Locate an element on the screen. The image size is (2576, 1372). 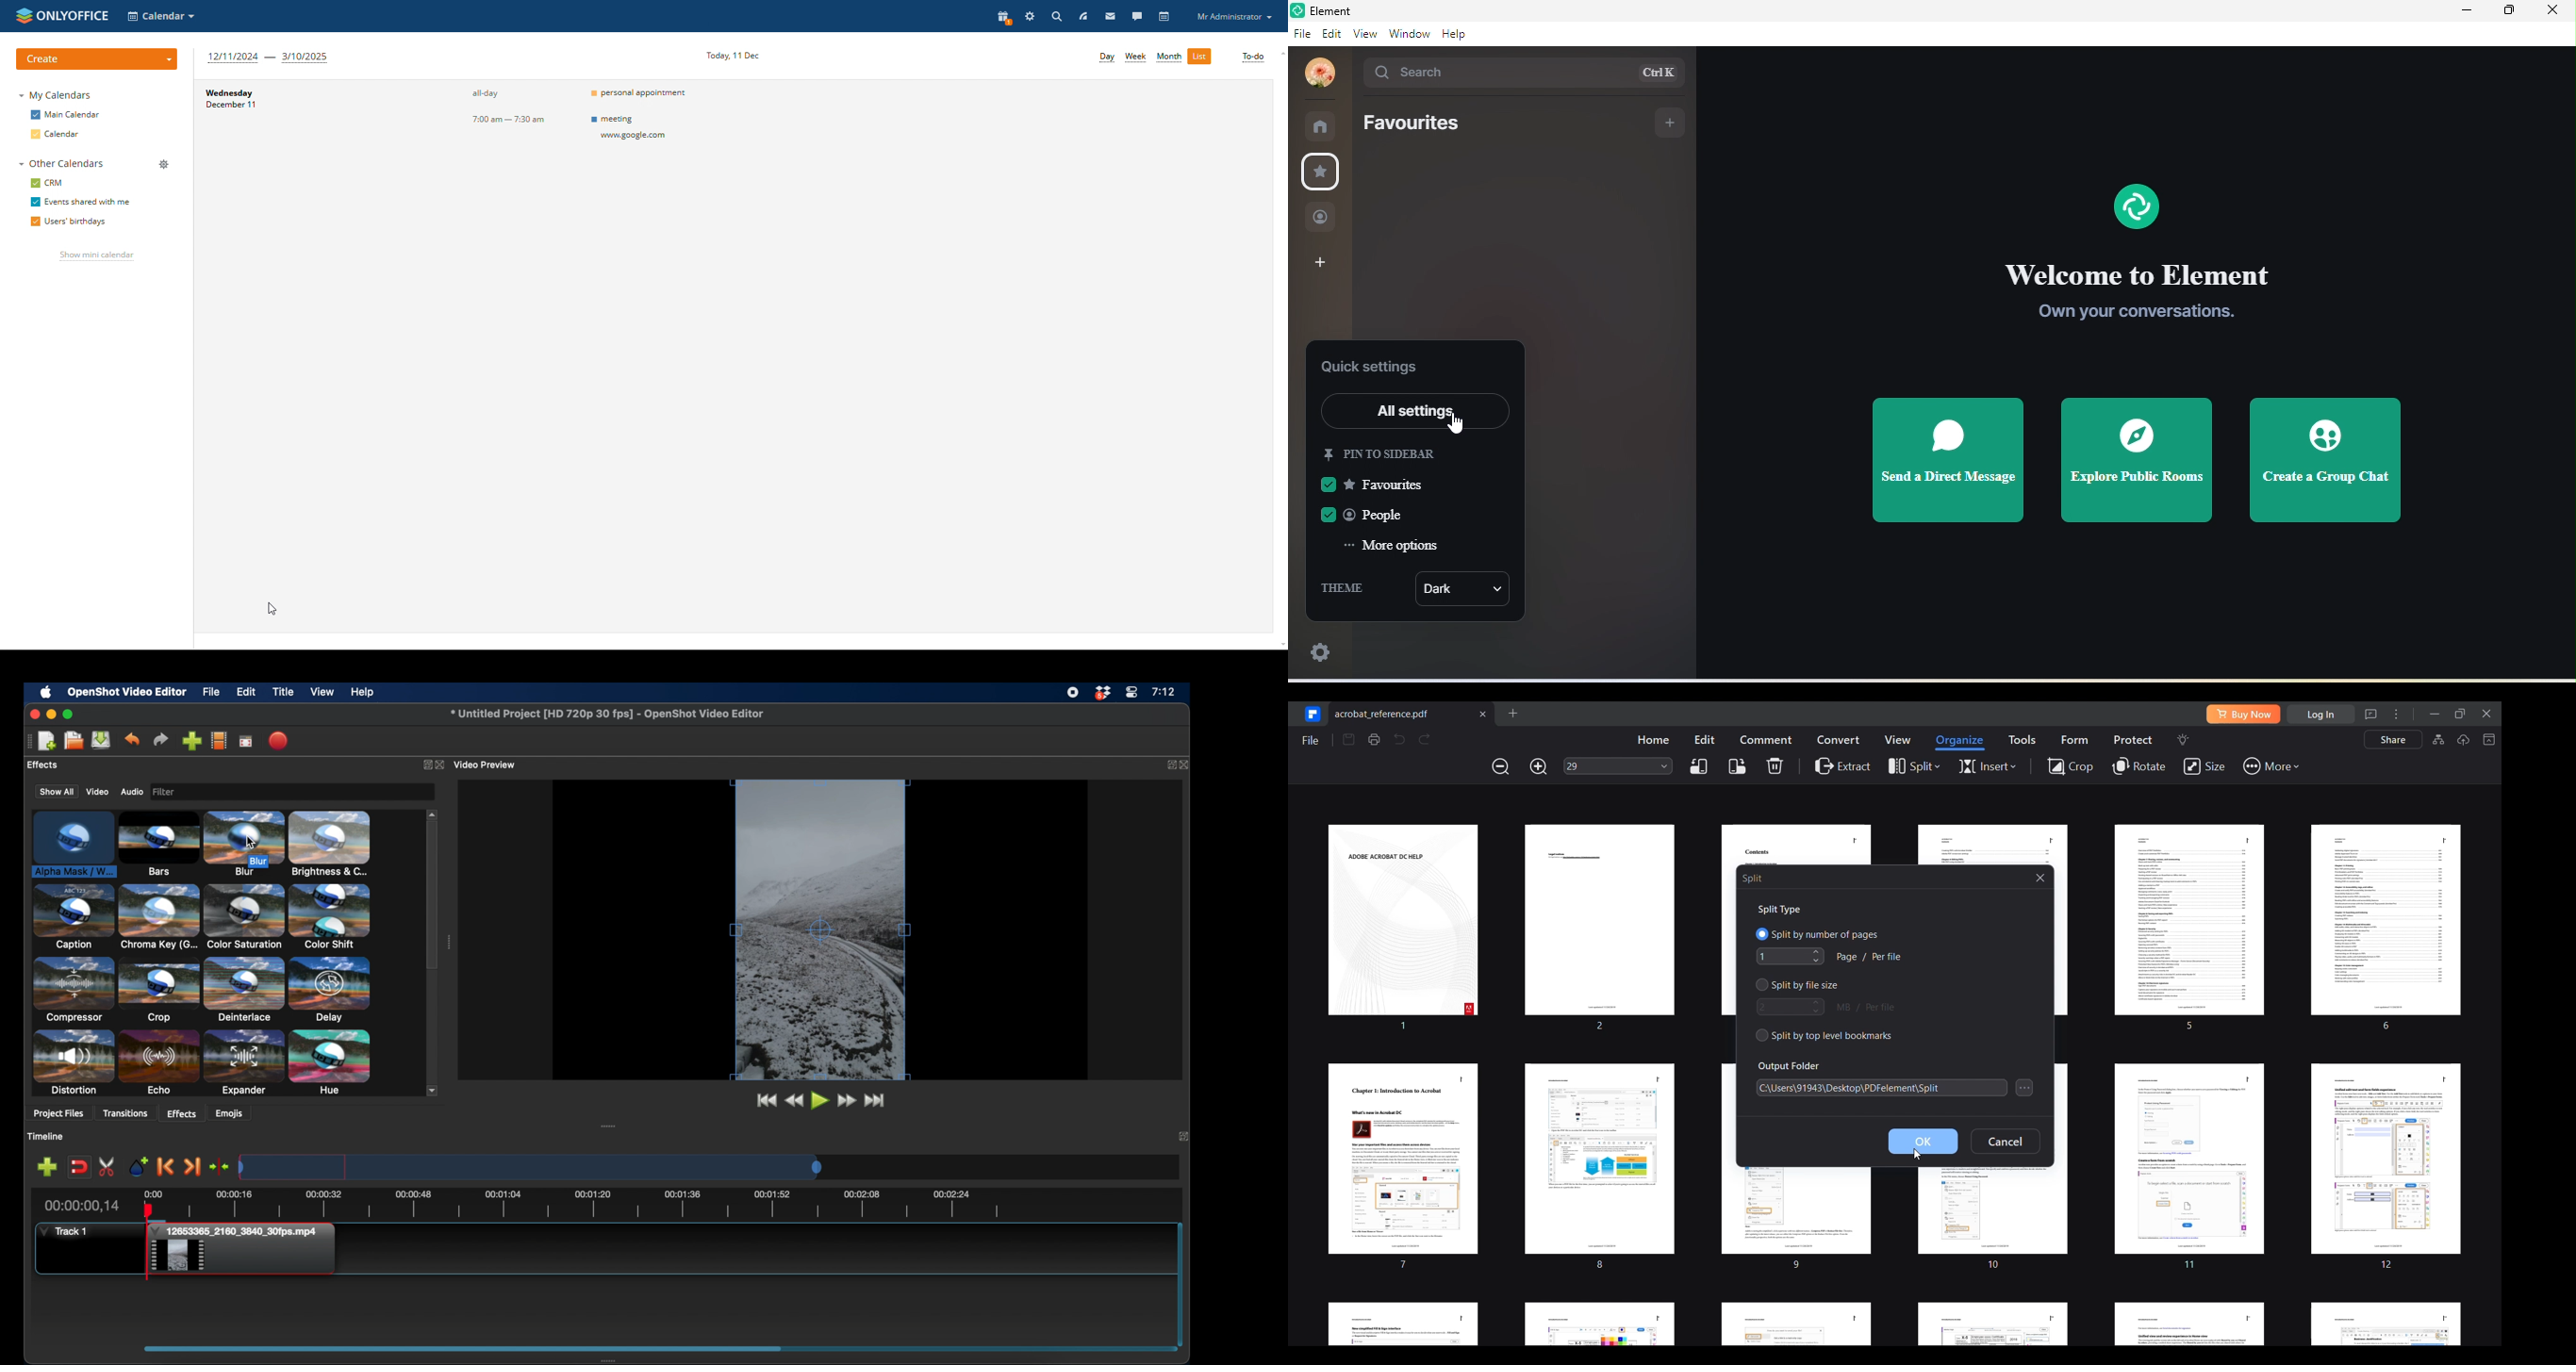
maximize is located at coordinates (69, 715).